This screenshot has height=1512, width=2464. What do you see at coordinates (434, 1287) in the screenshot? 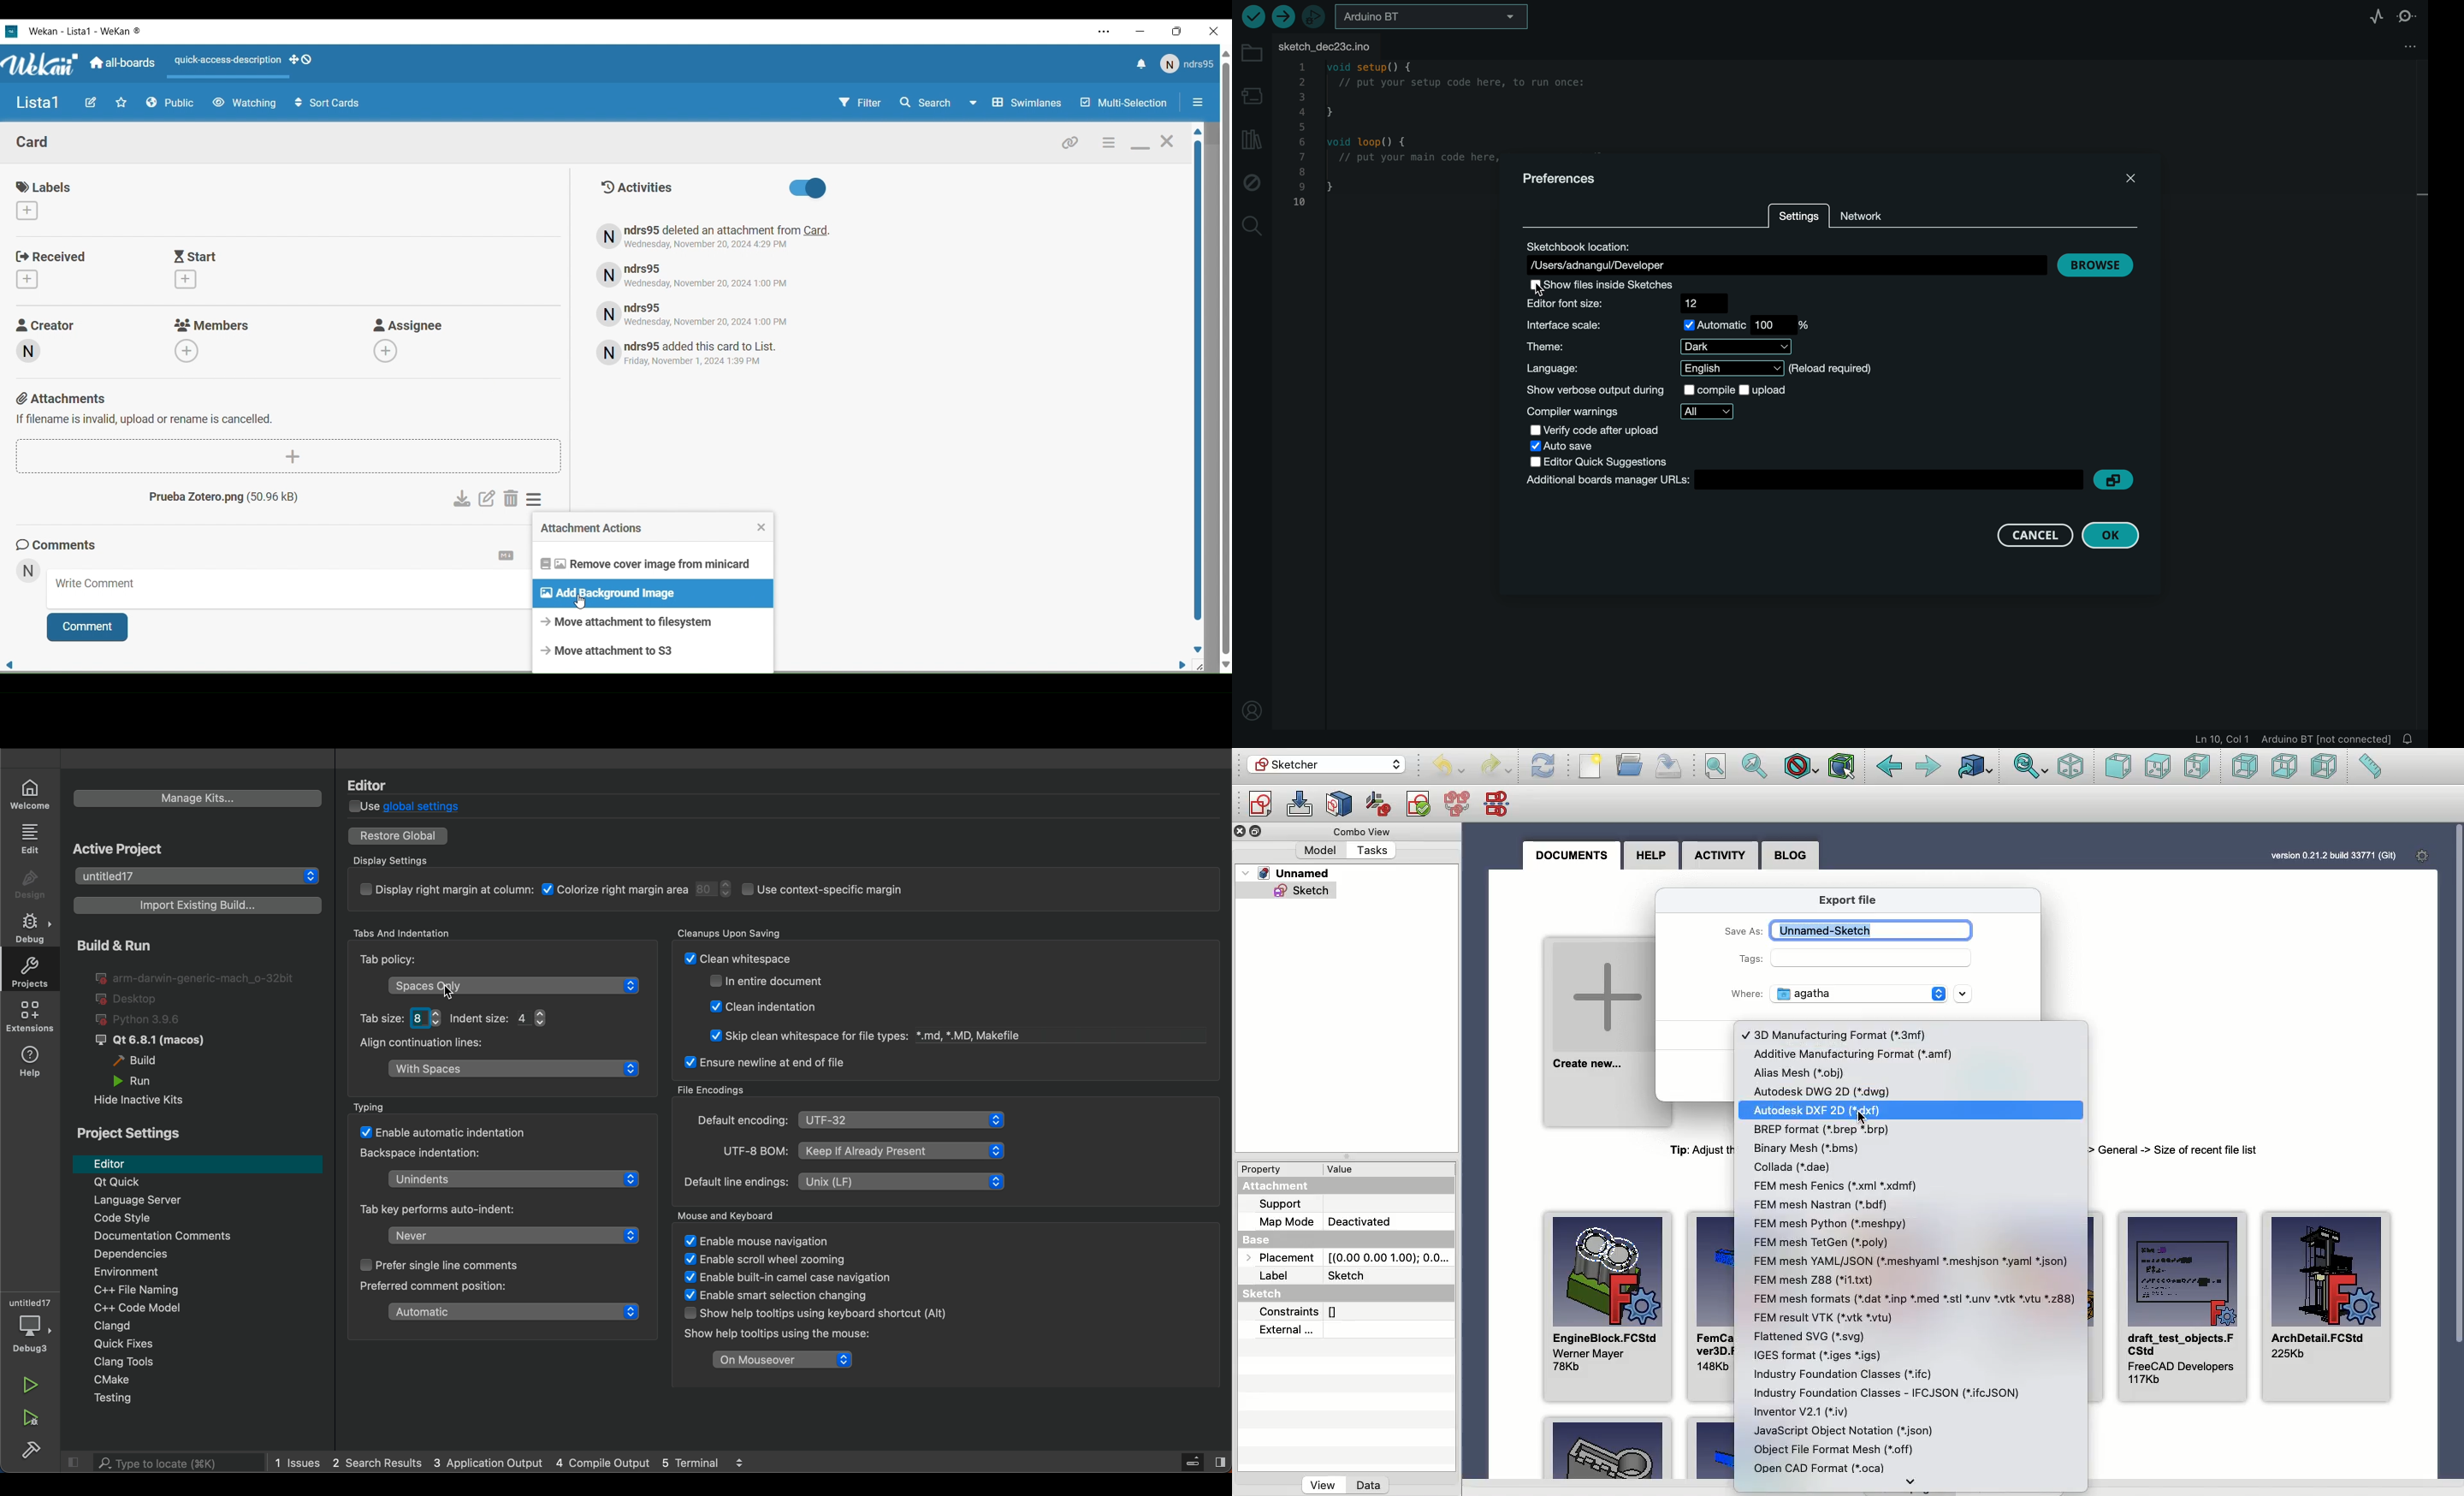
I see `preferend comment` at bounding box center [434, 1287].